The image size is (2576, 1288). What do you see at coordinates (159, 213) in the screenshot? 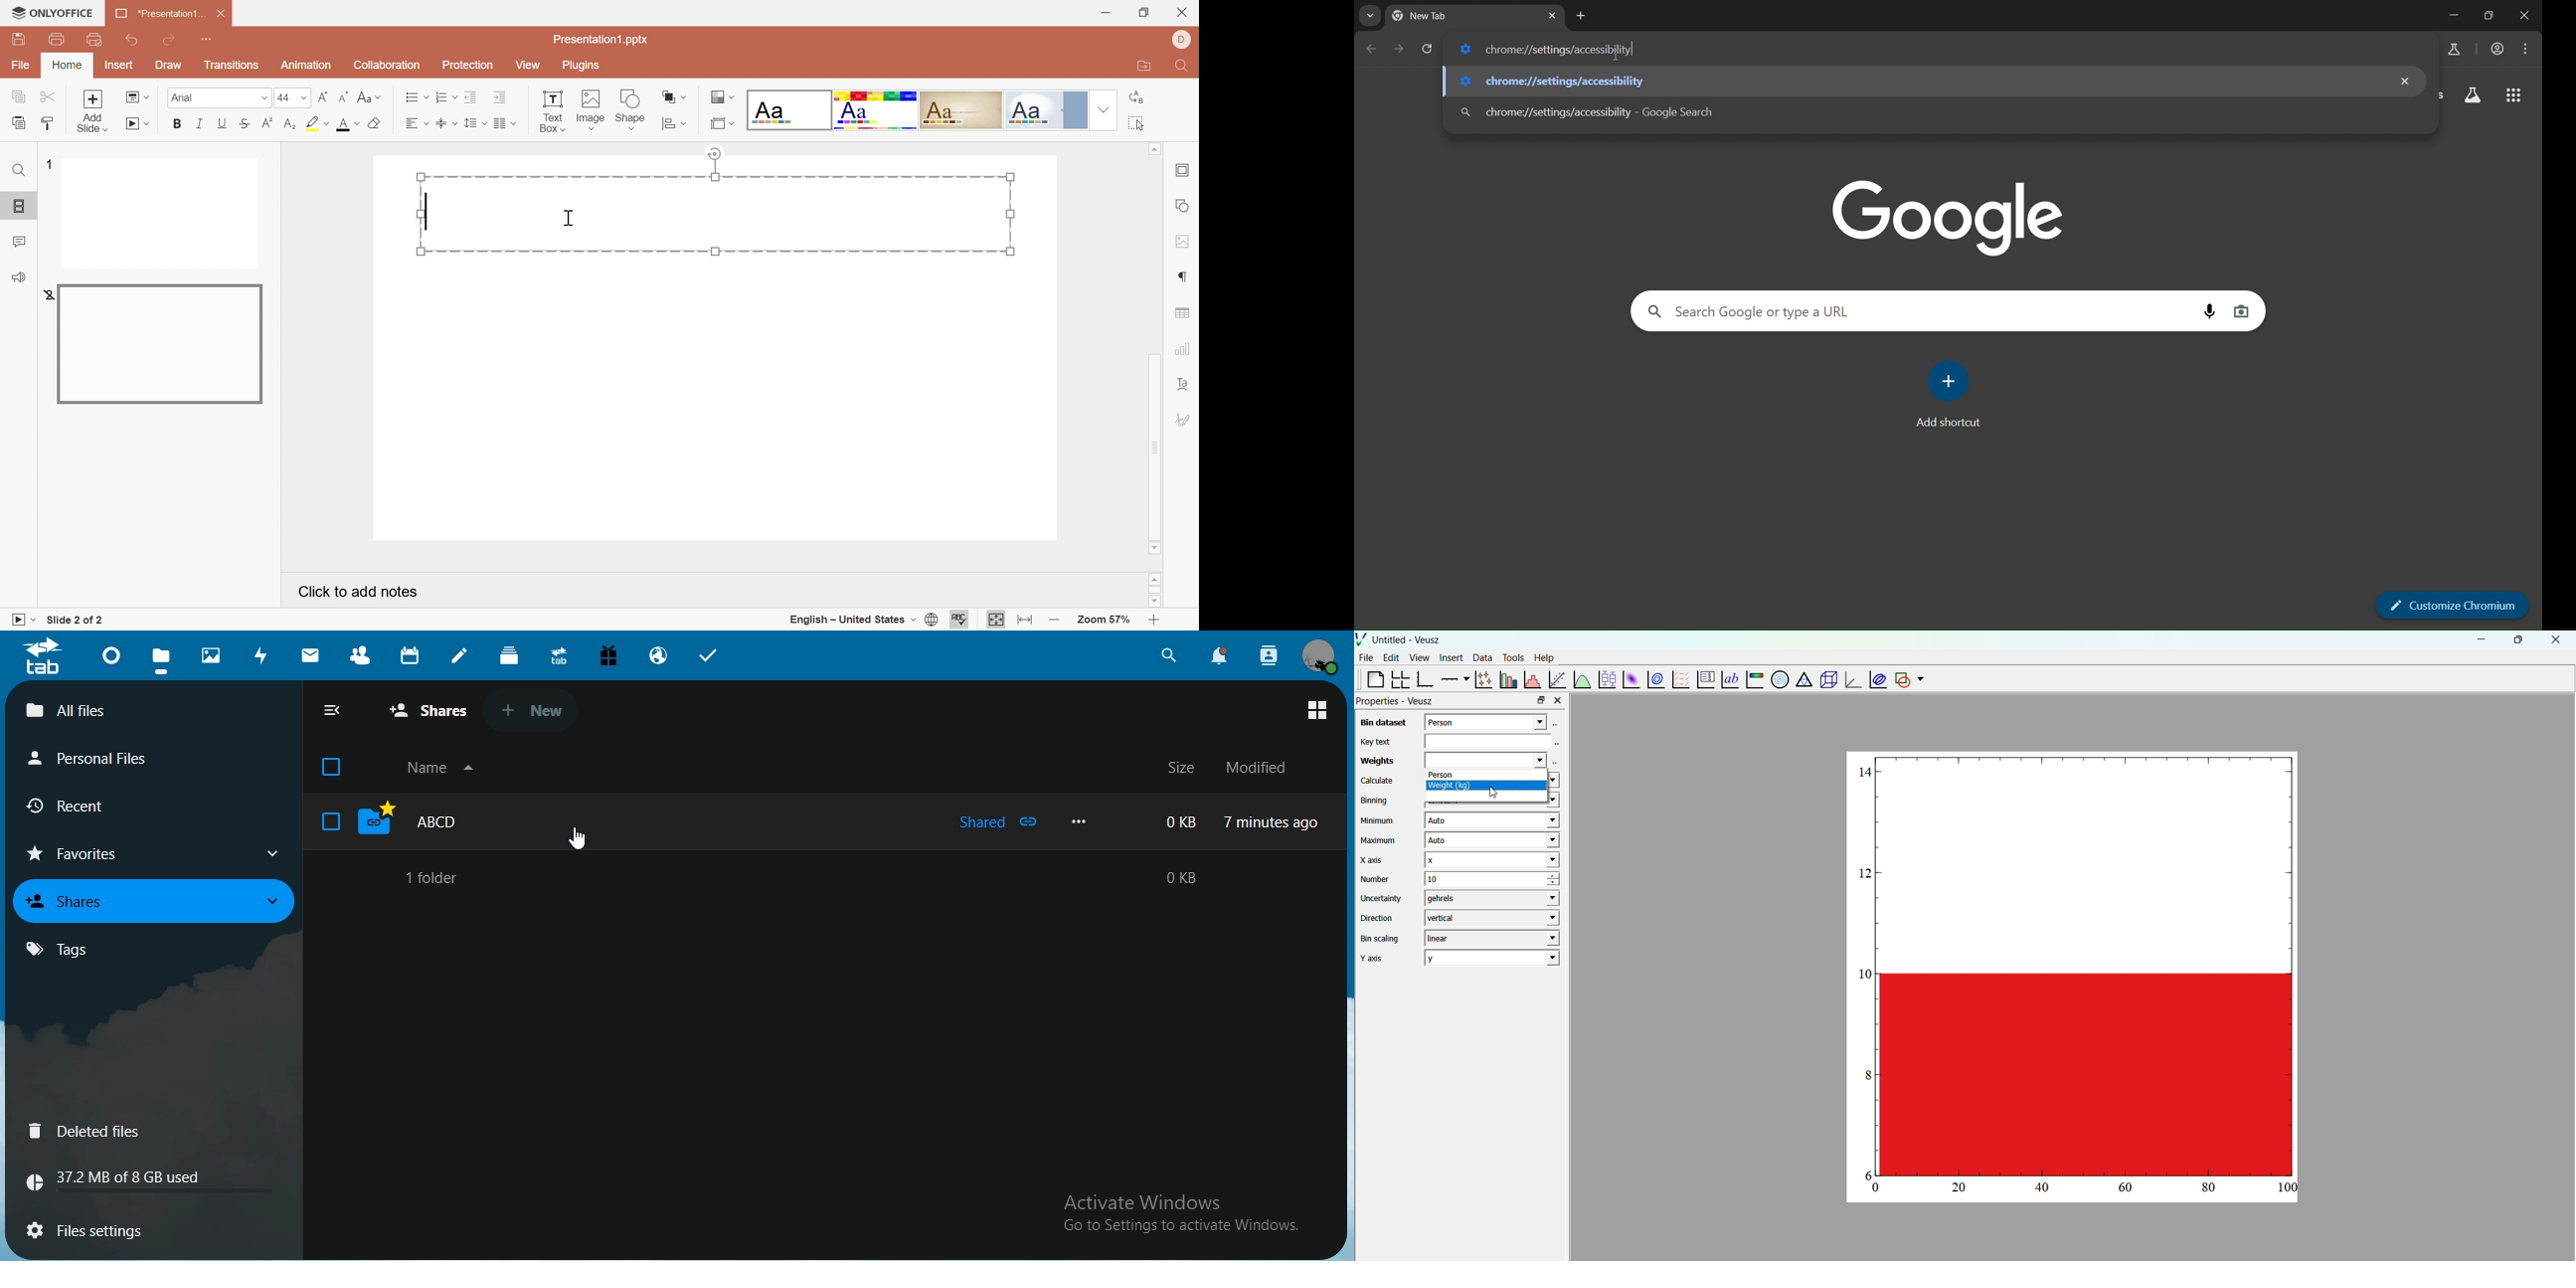
I see `Slide 1 preview` at bounding box center [159, 213].